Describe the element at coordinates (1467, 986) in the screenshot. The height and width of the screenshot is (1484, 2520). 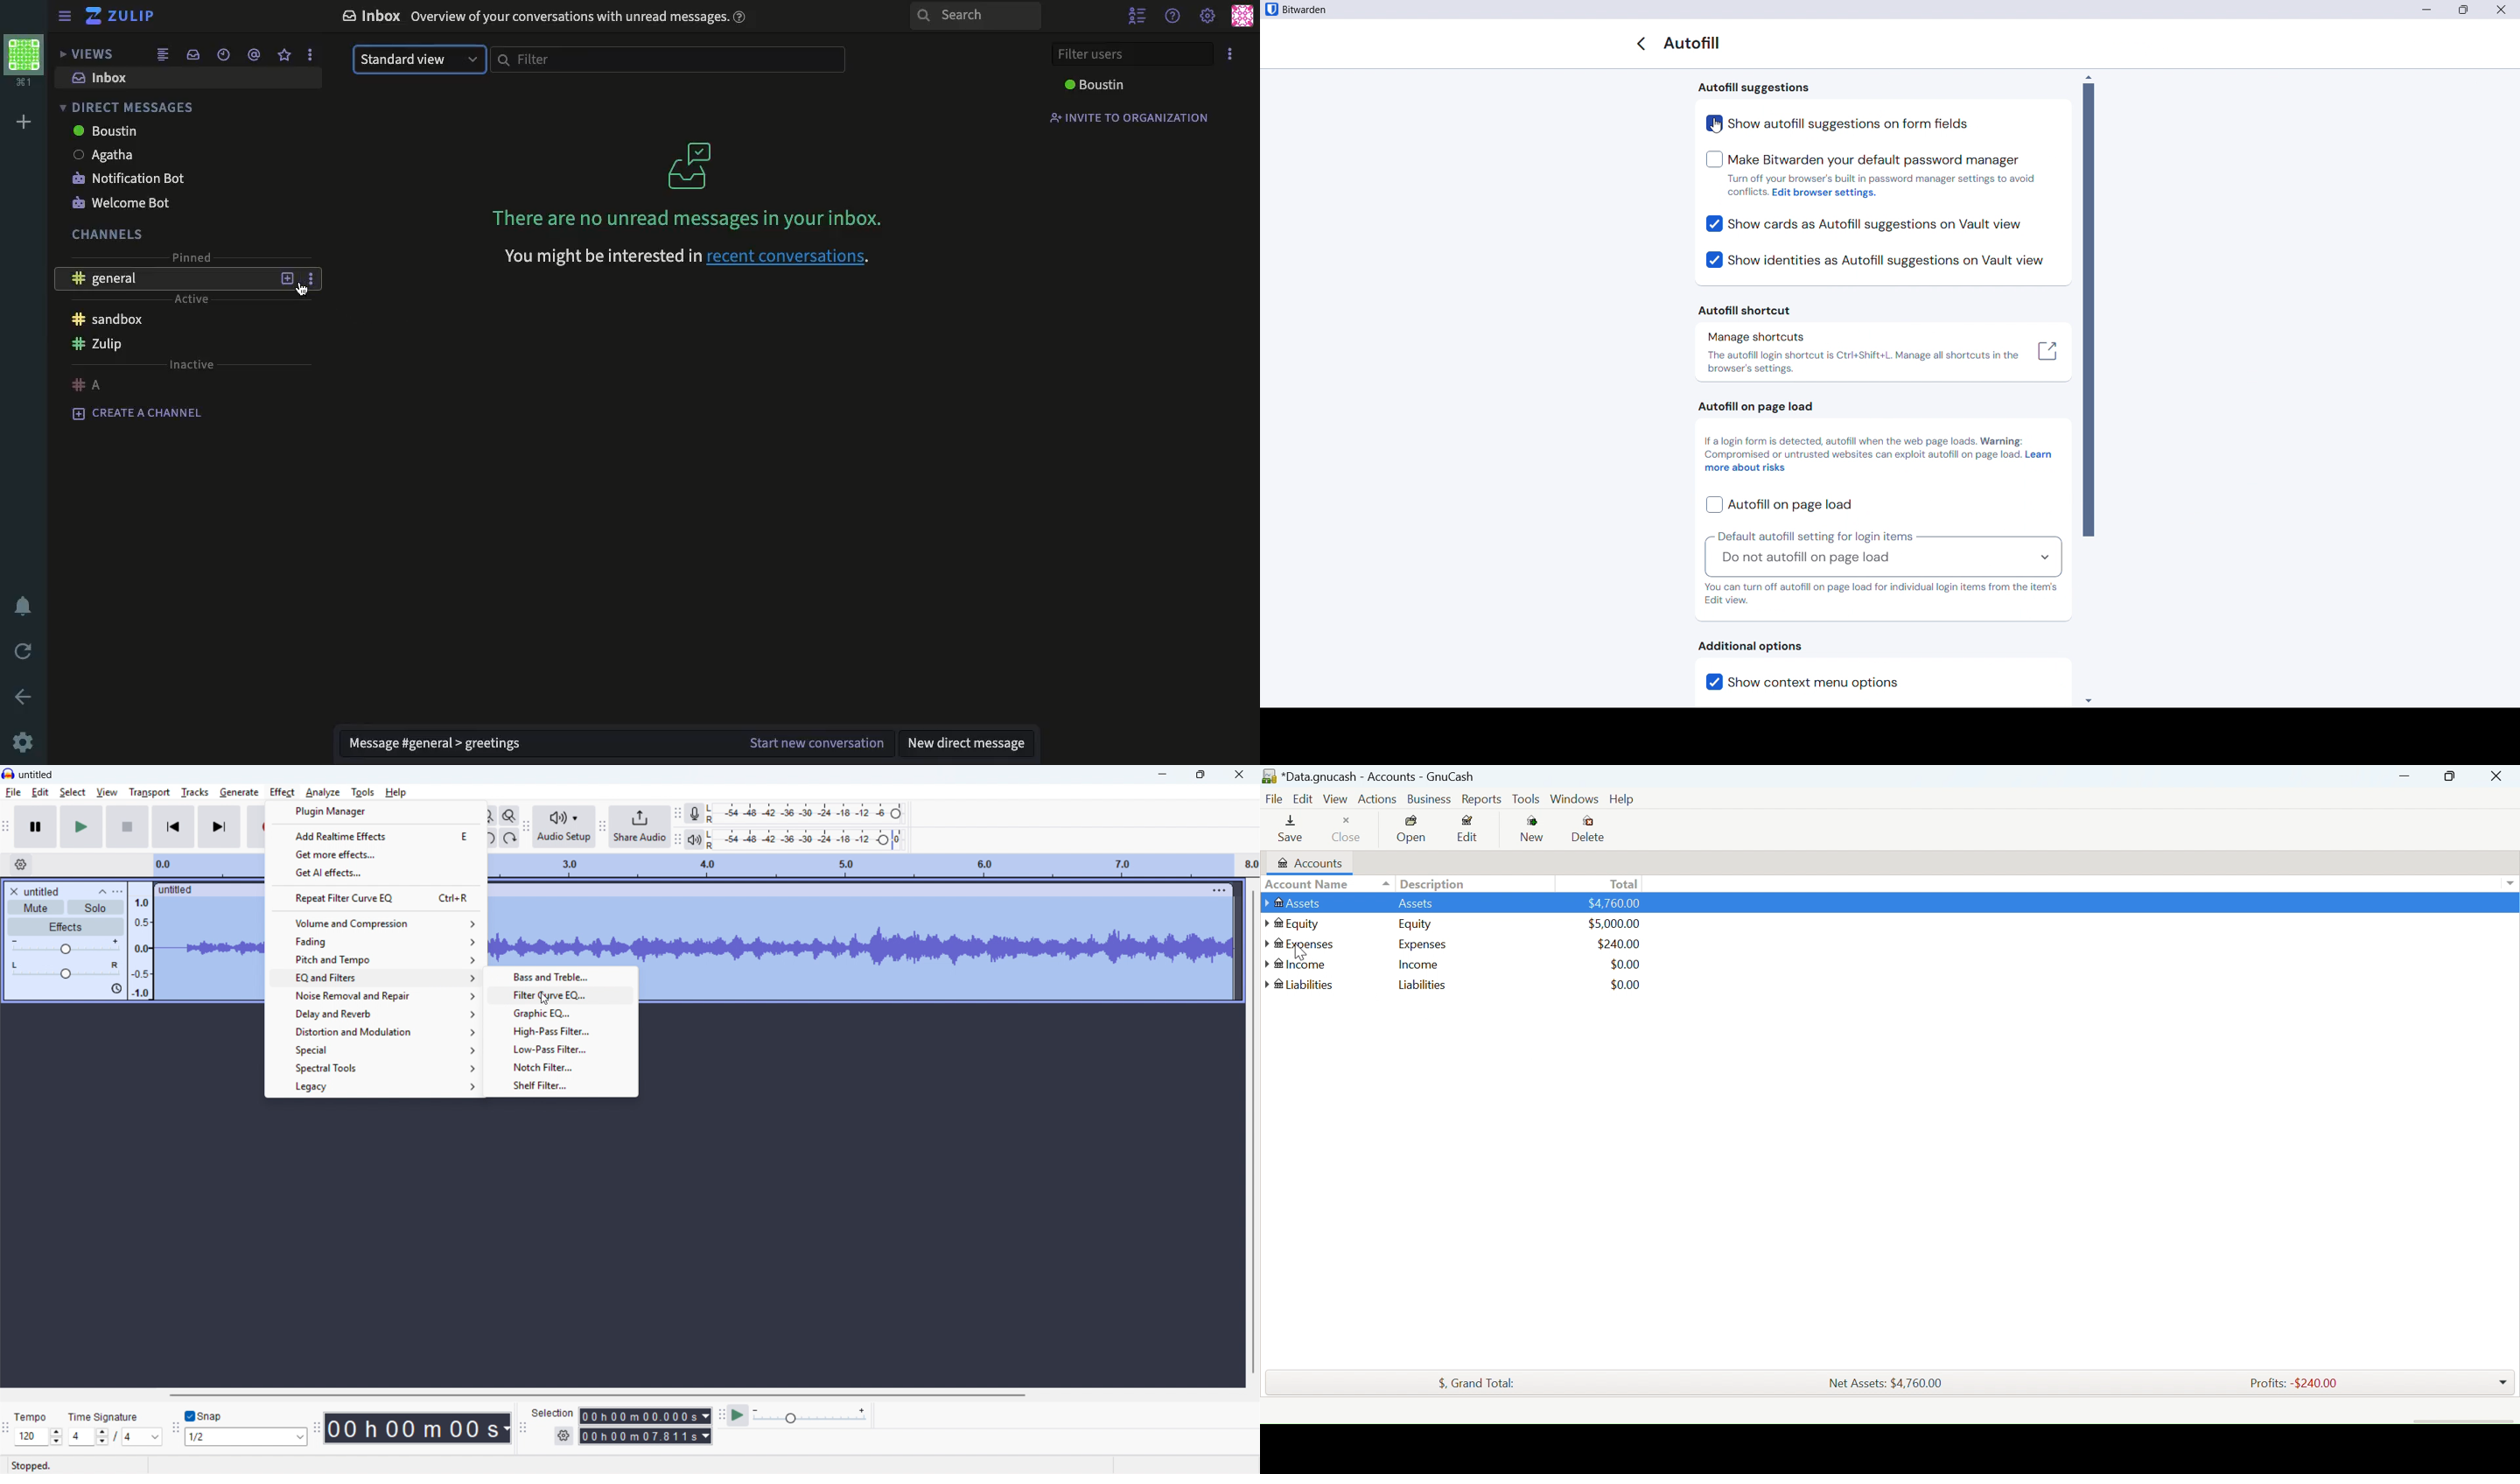
I see `Liabilities Liabilities $0.00` at that location.